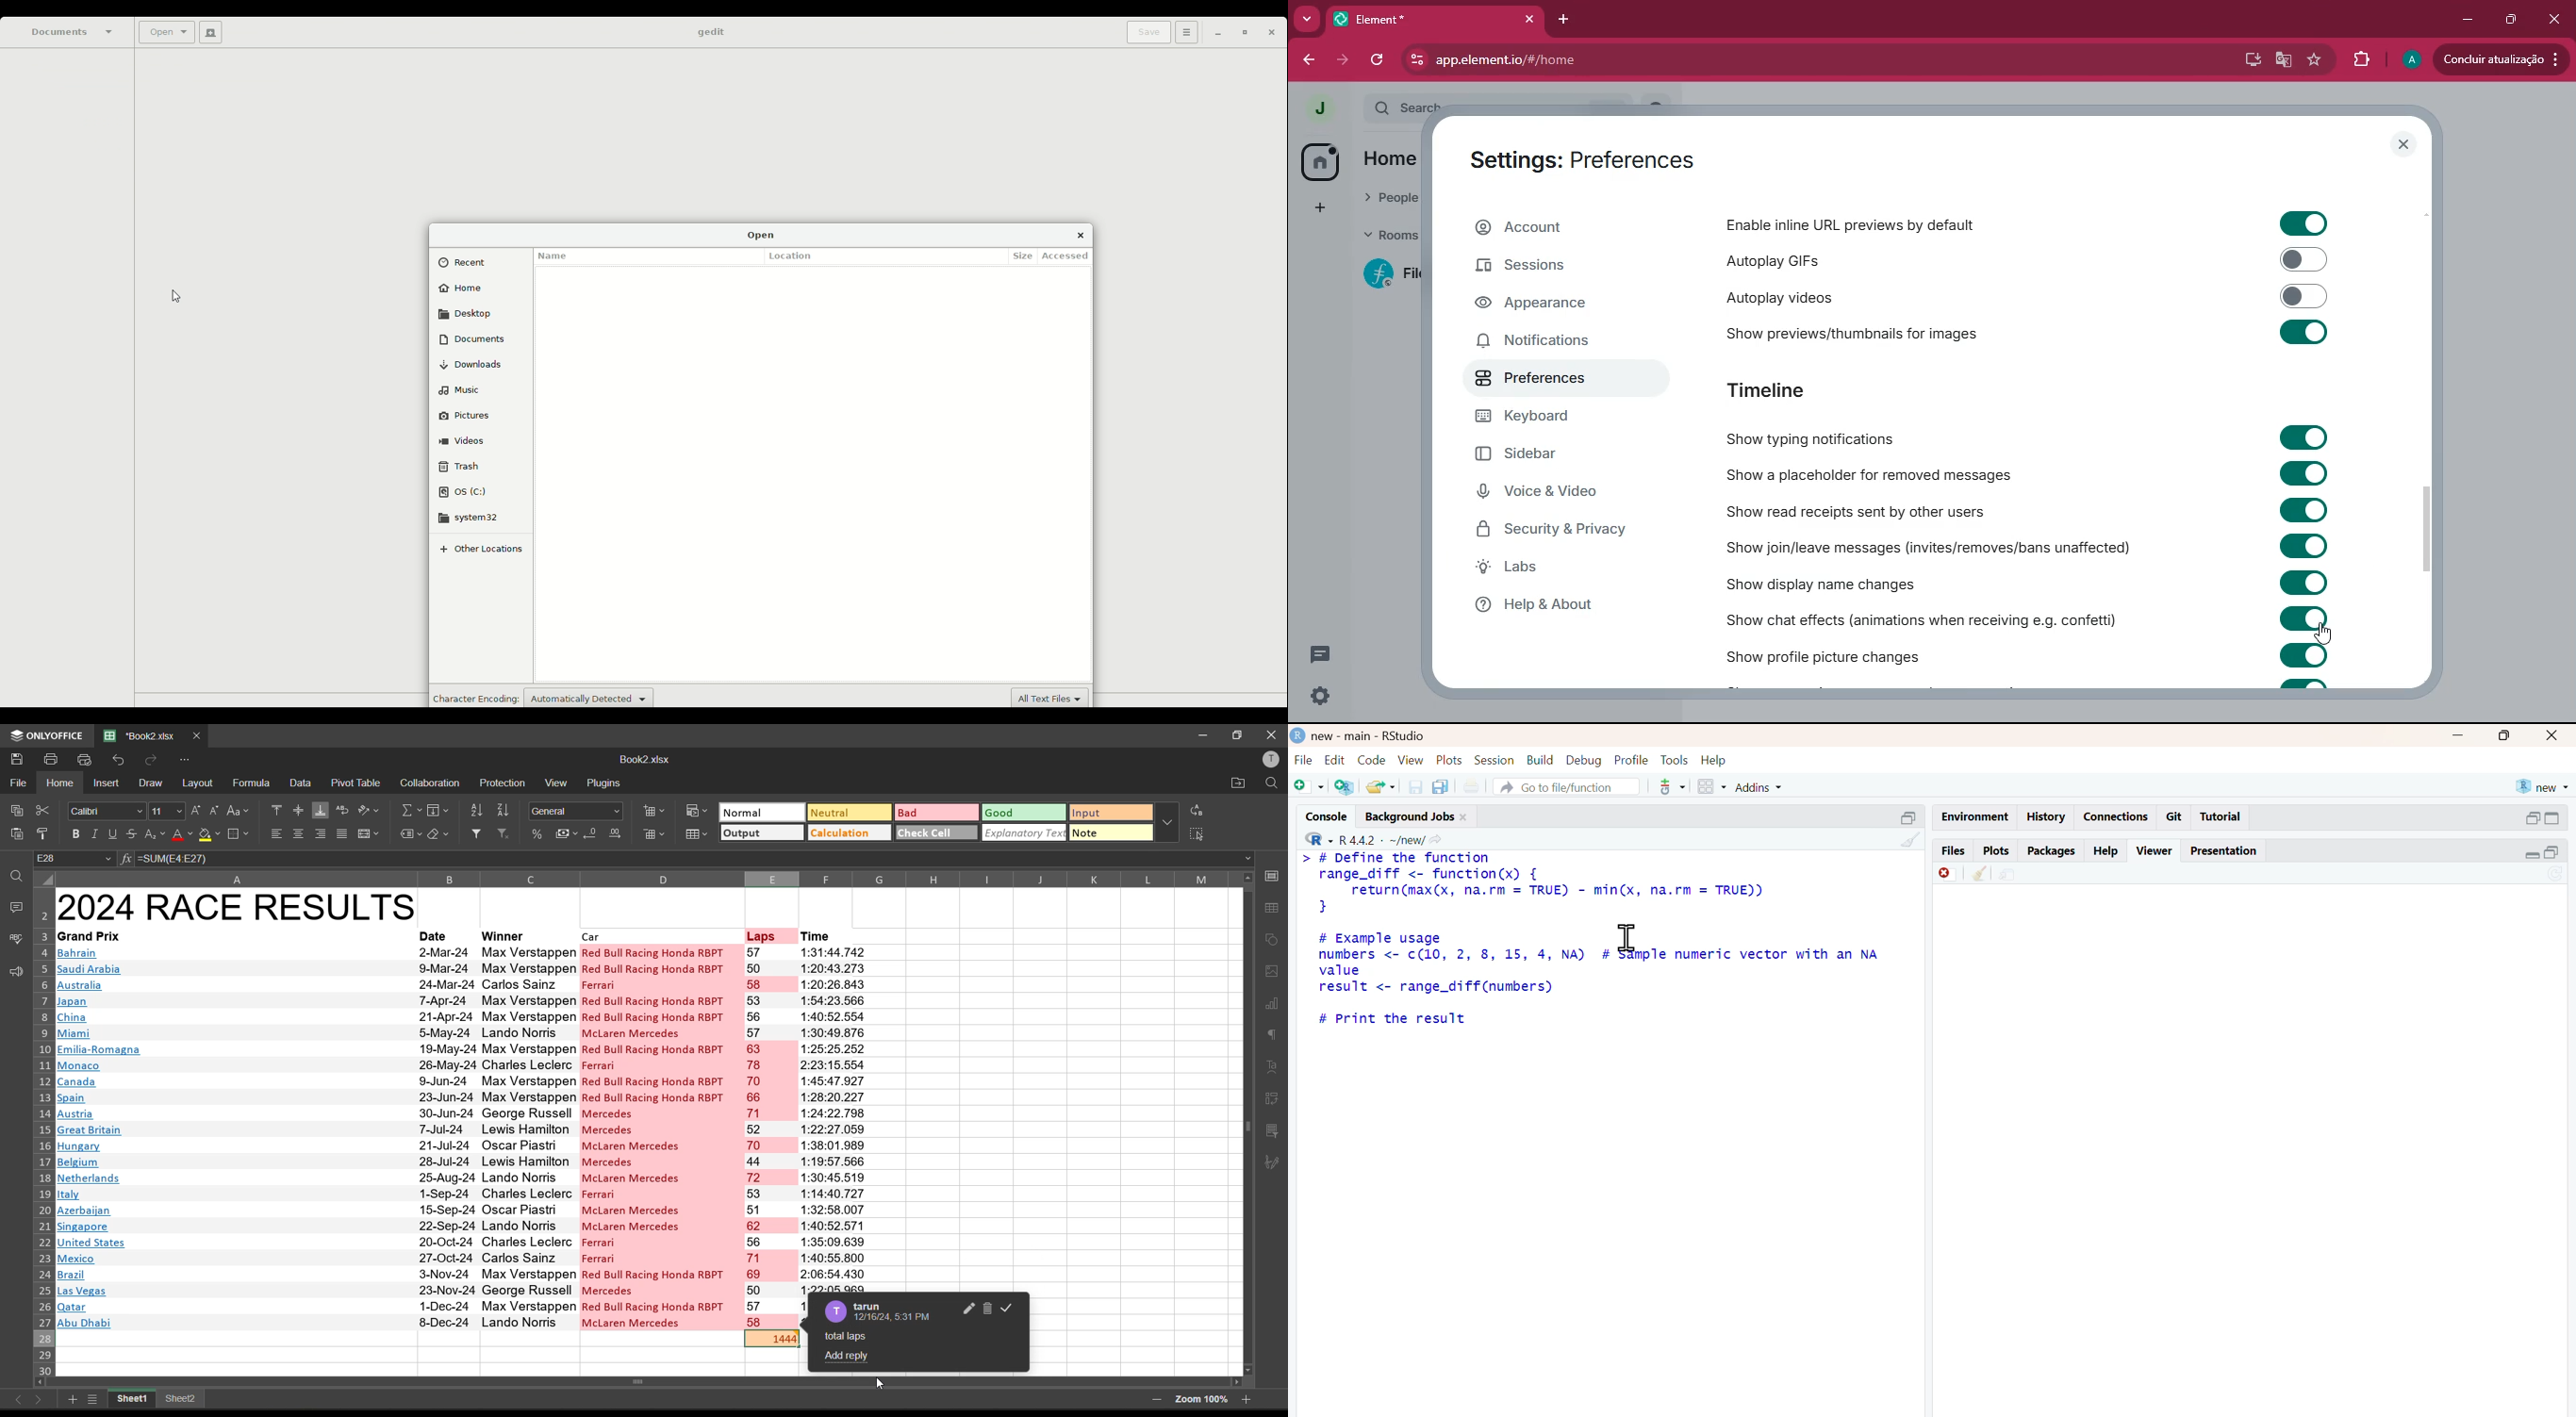 The image size is (2576, 1428). What do you see at coordinates (835, 1114) in the screenshot?
I see `time` at bounding box center [835, 1114].